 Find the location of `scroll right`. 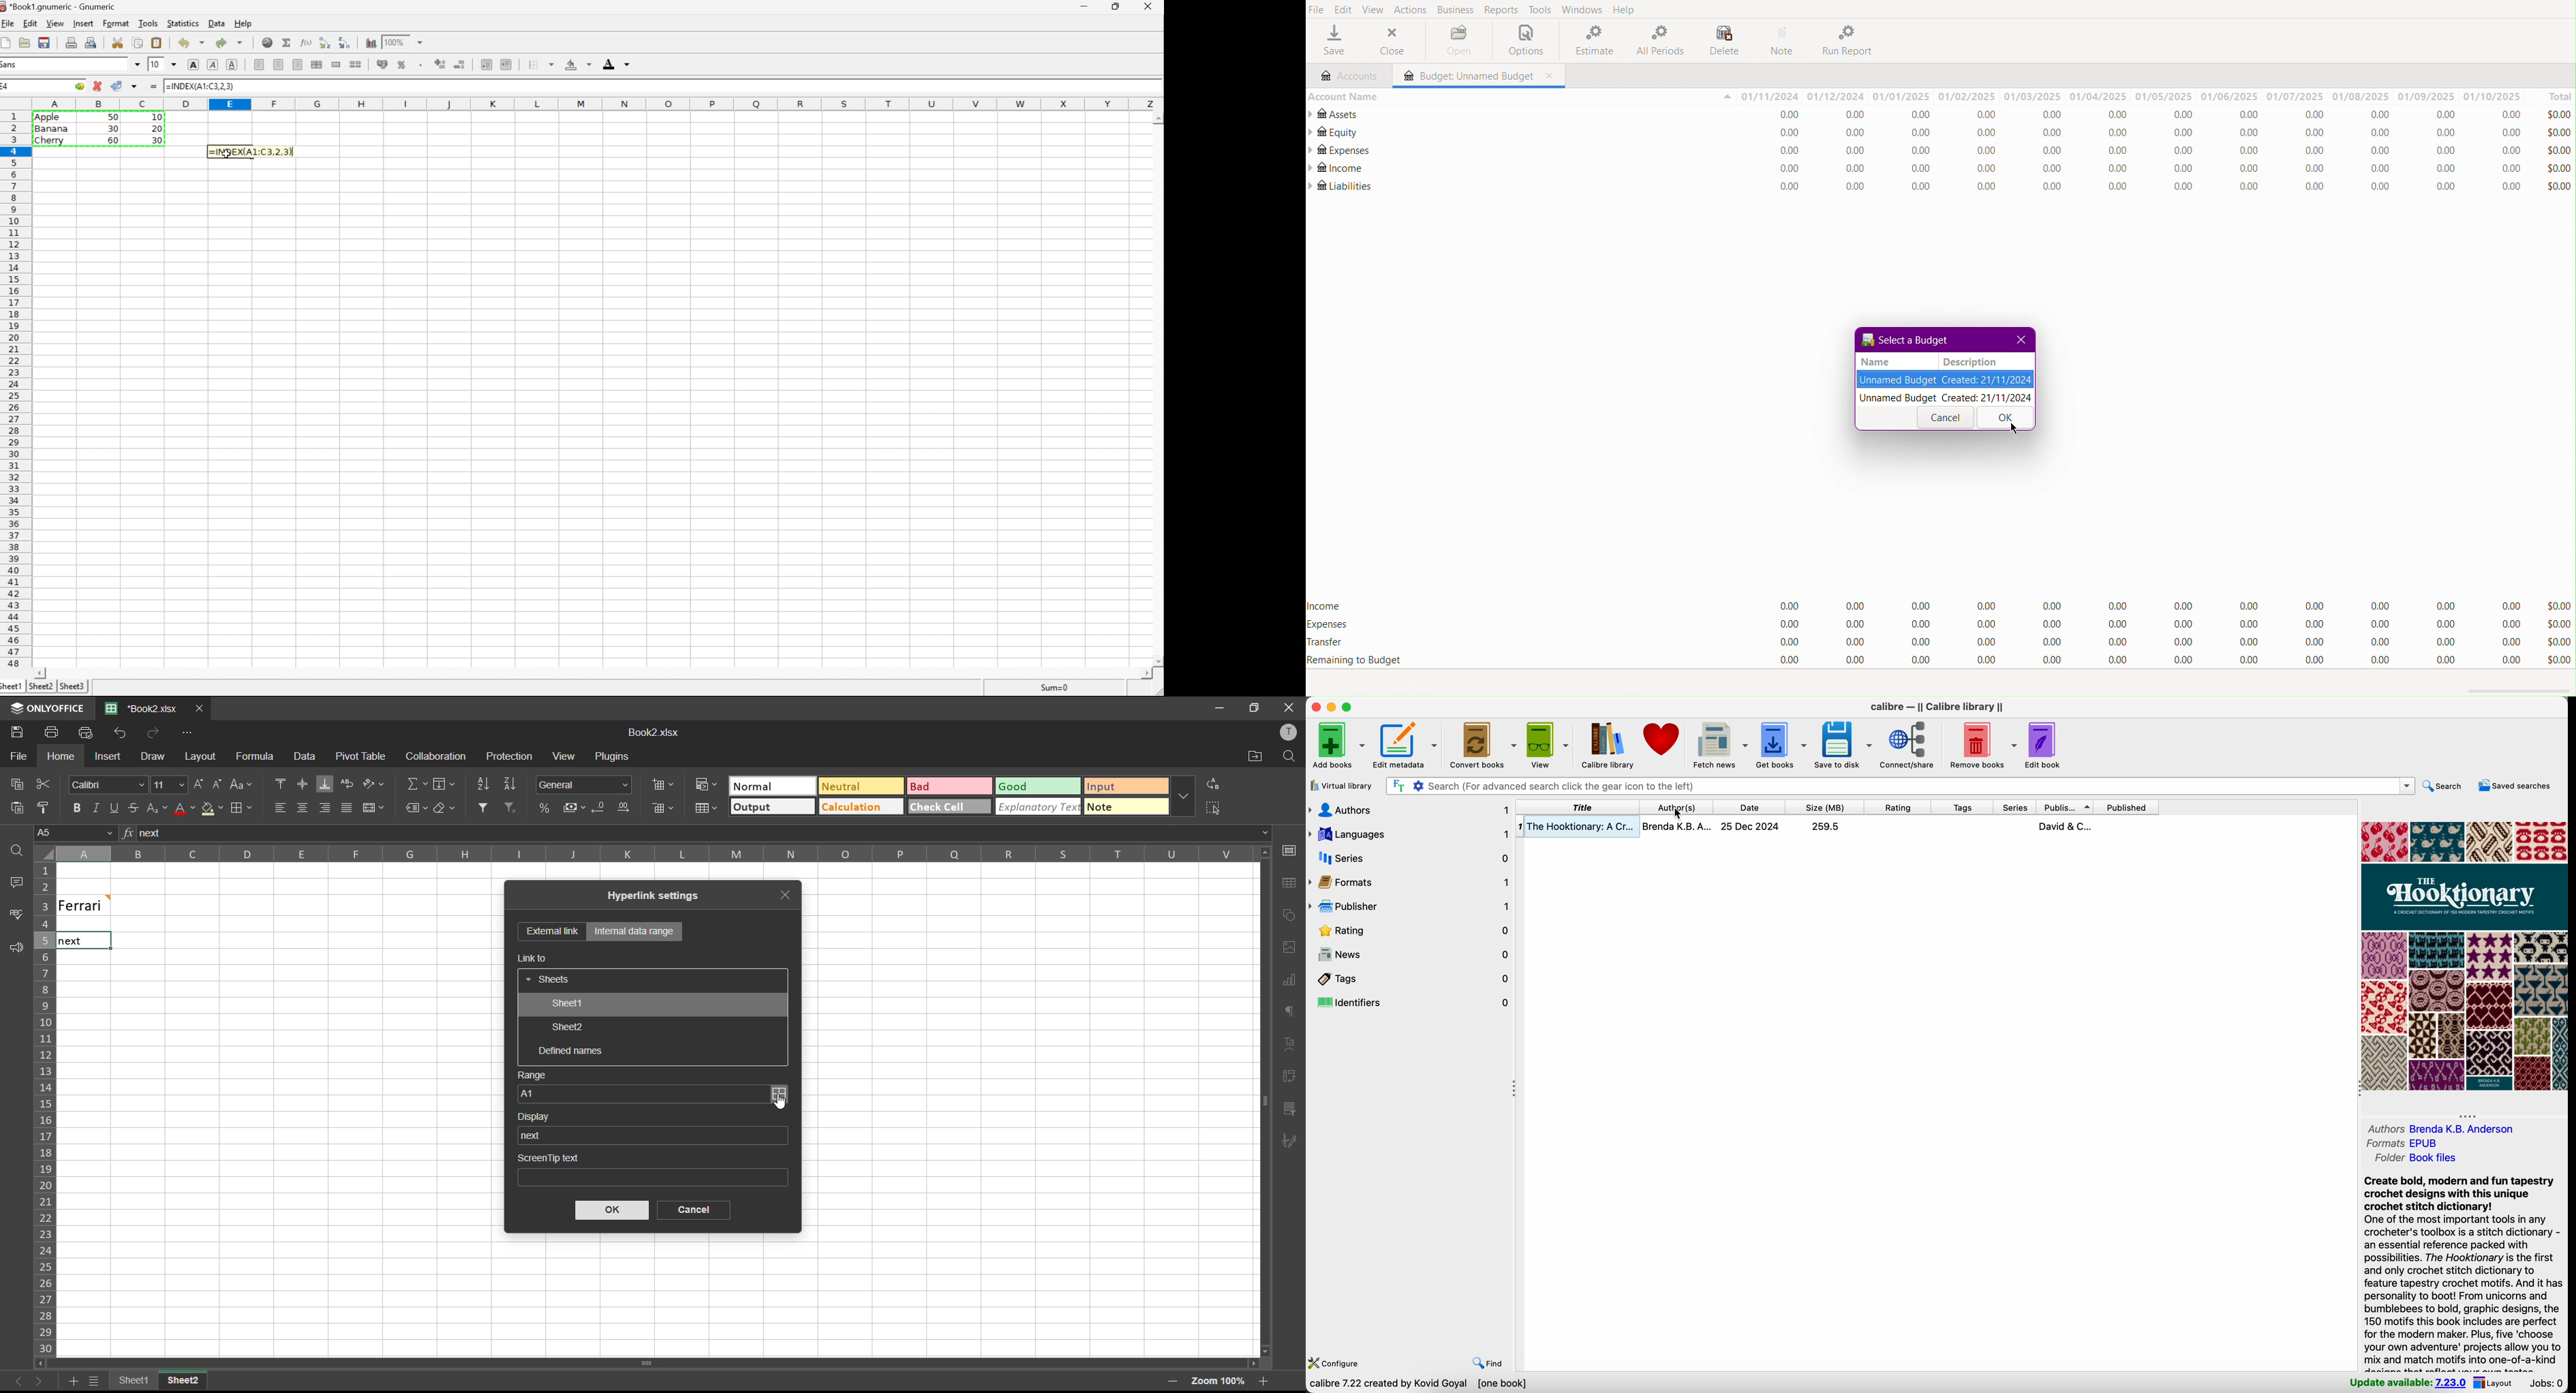

scroll right is located at coordinates (1145, 674).